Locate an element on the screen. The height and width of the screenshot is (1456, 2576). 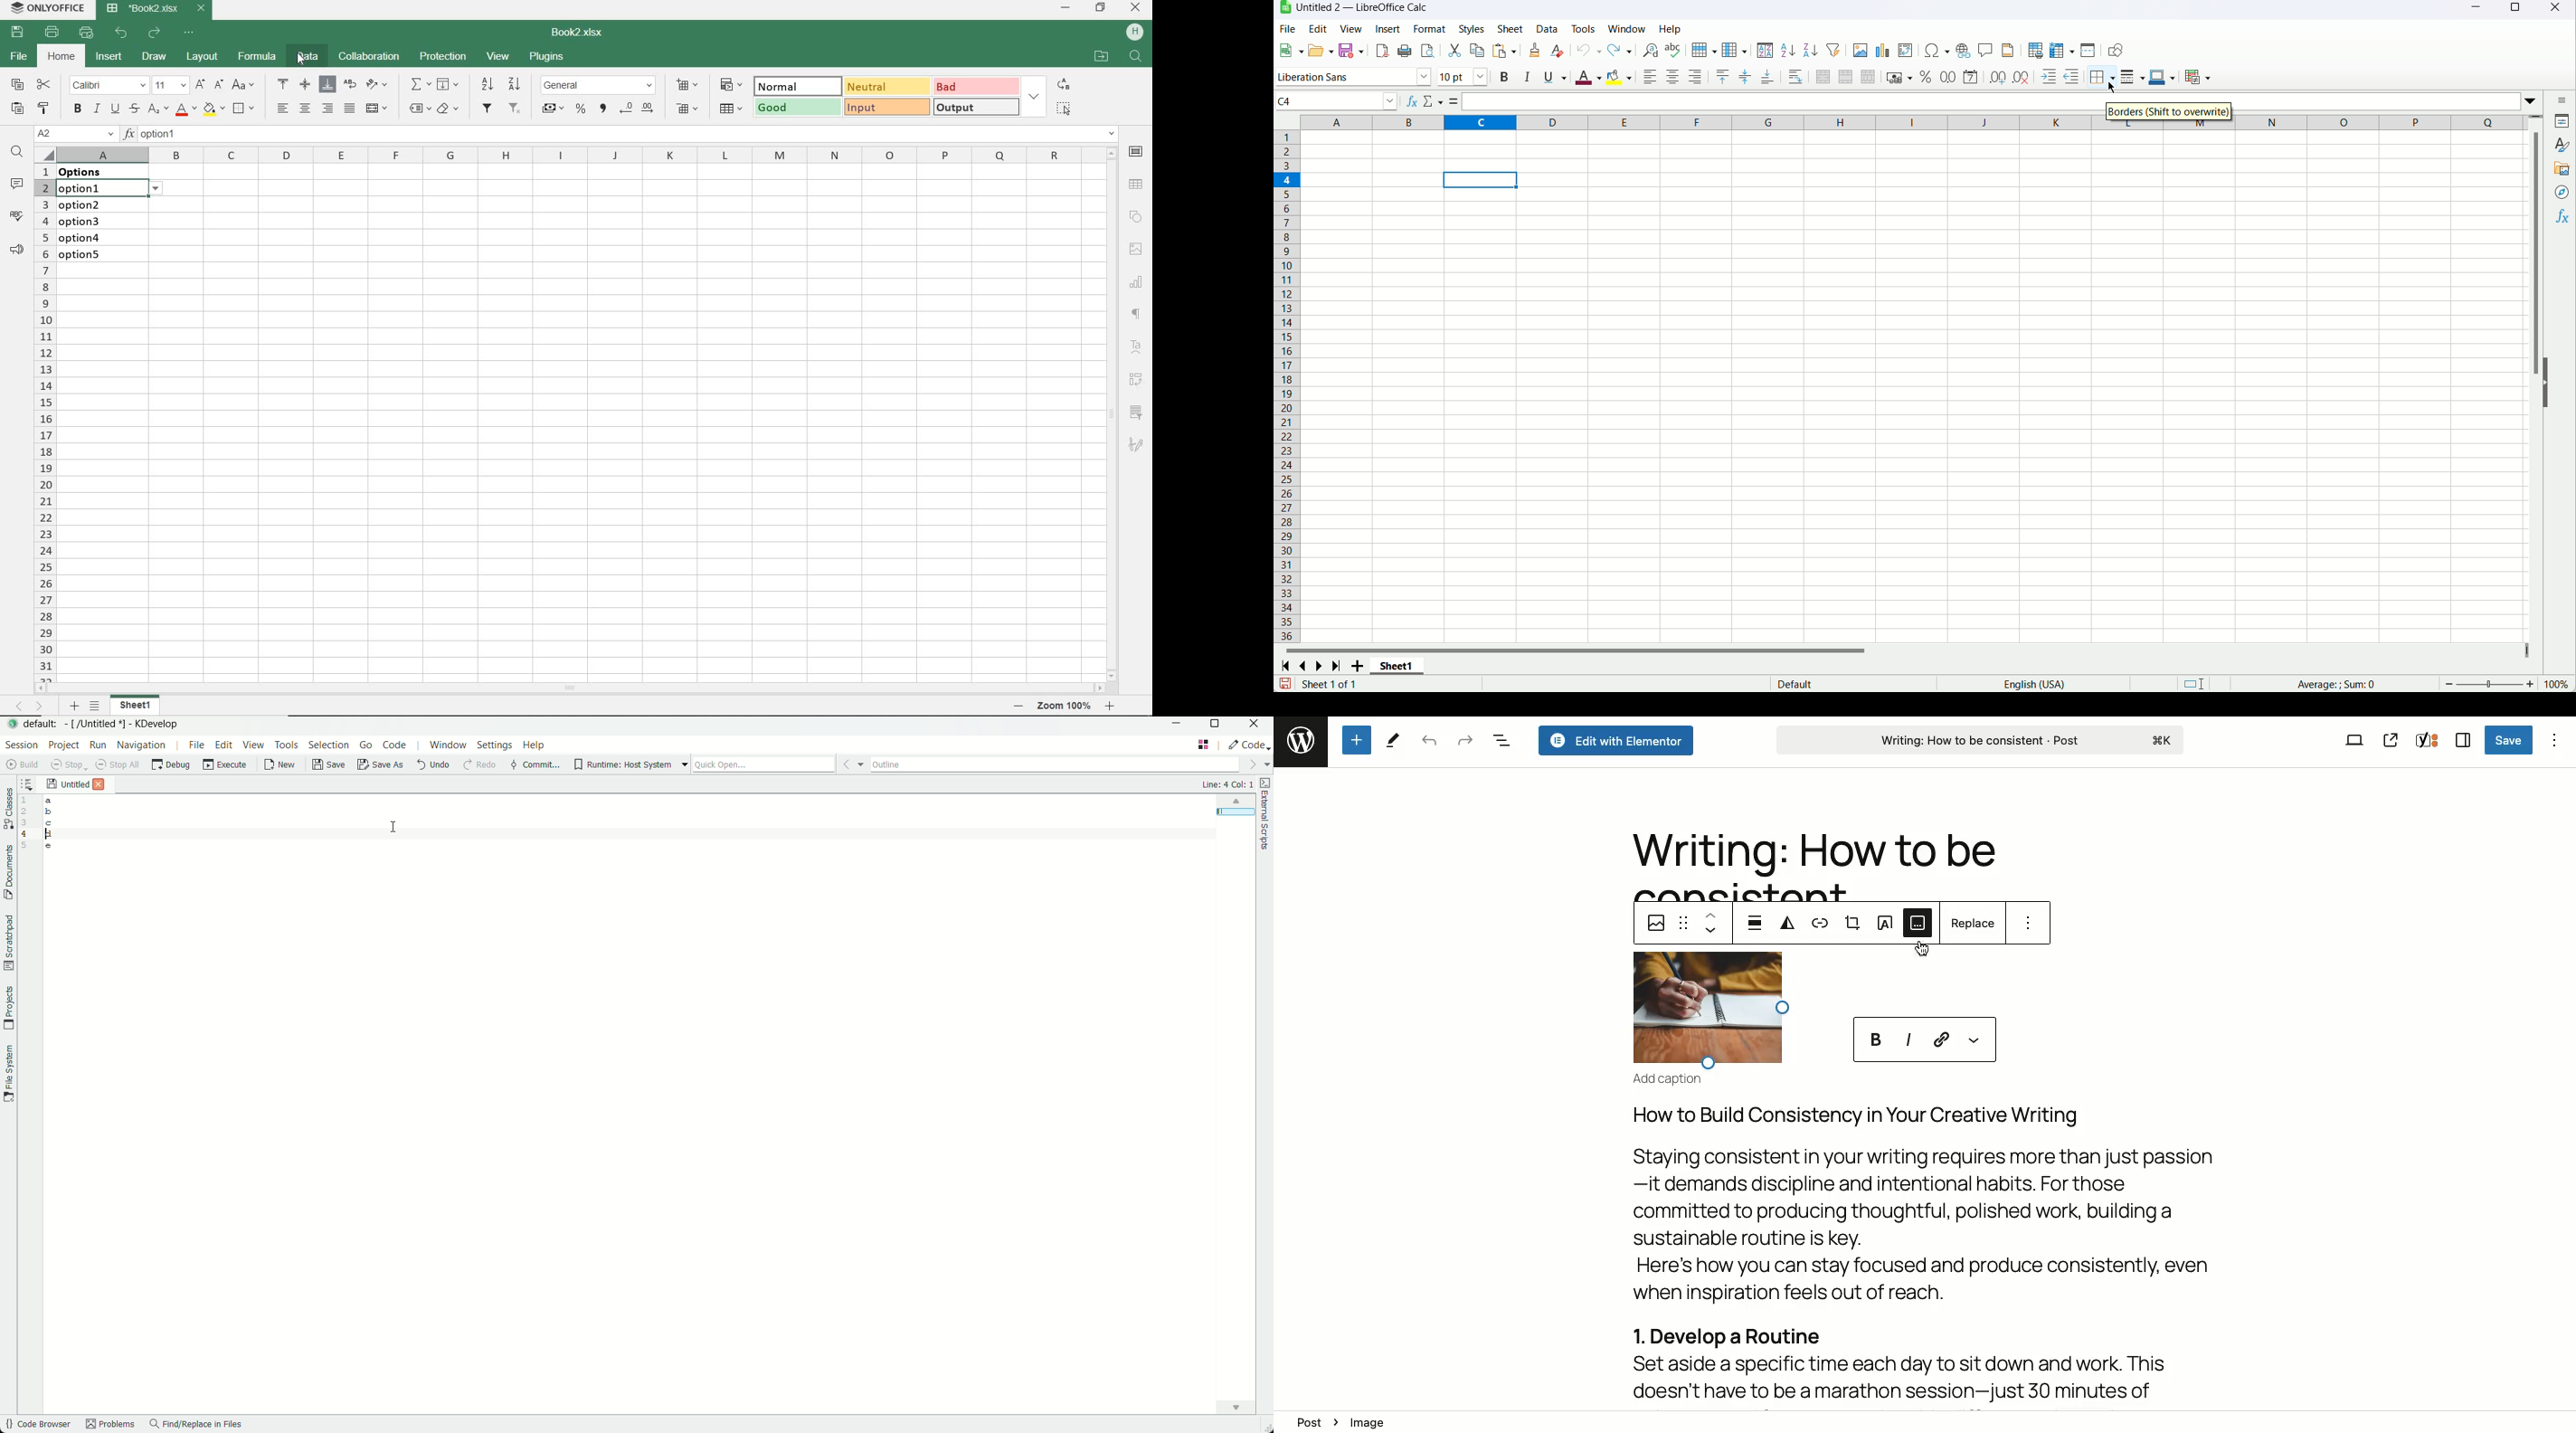
Duotone filter is located at coordinates (1789, 924).